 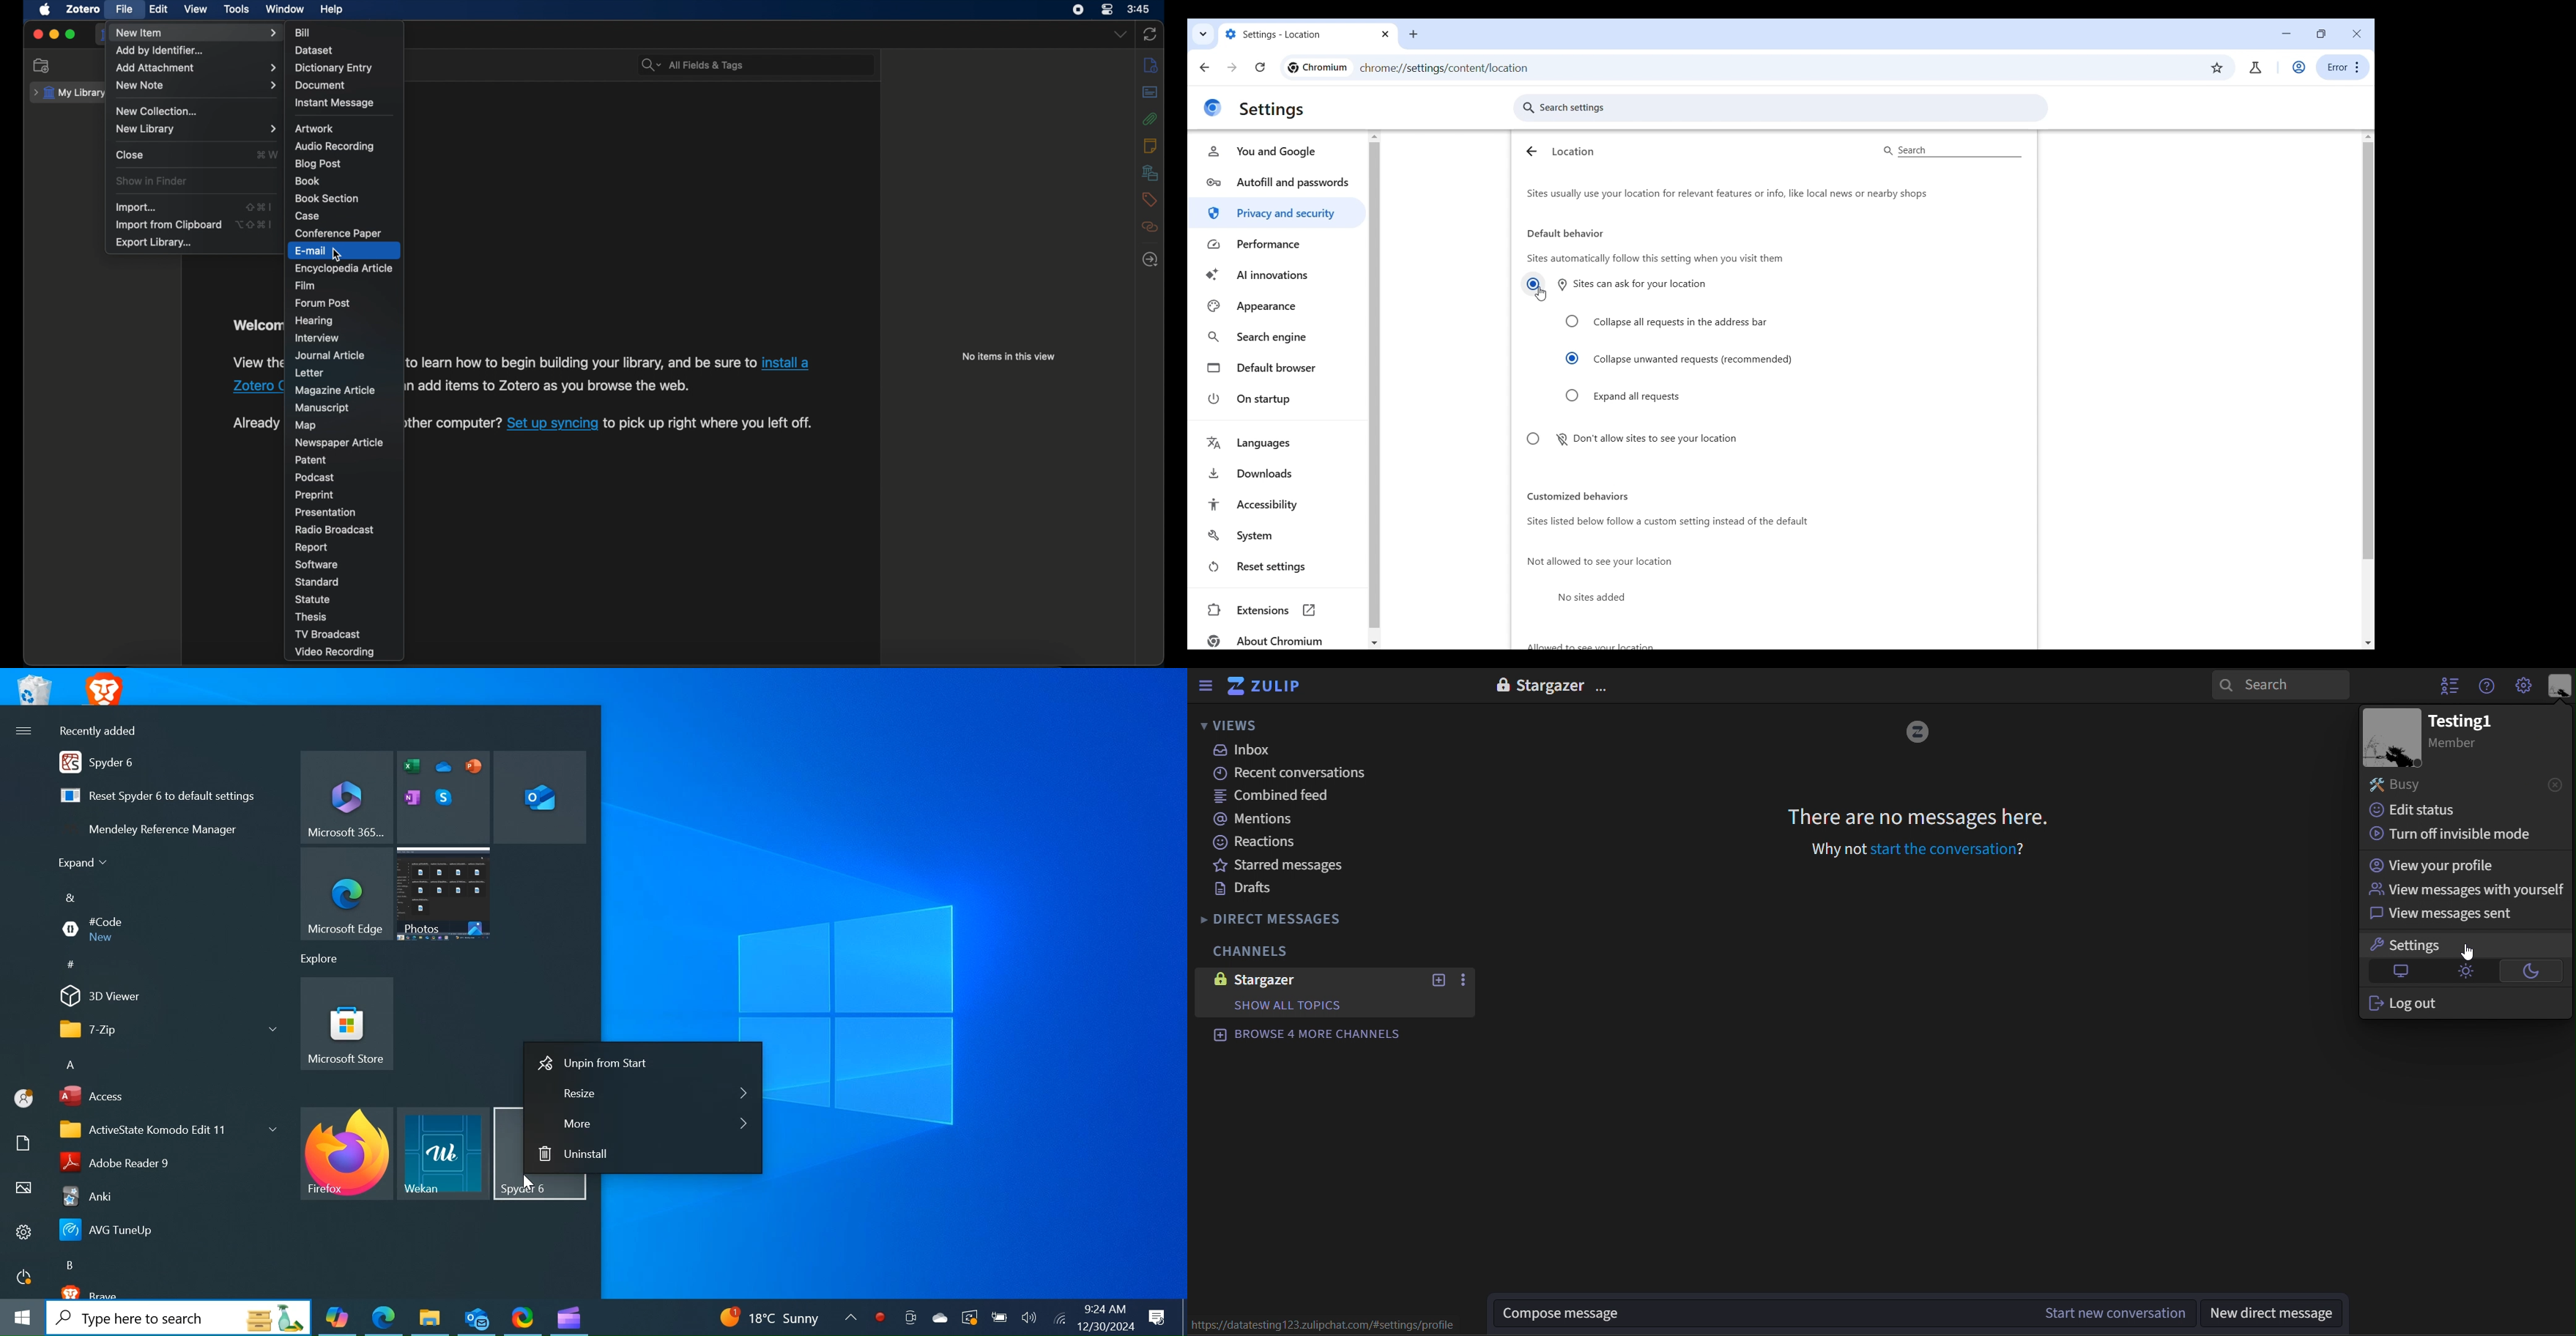 I want to click on drafts, so click(x=1247, y=888).